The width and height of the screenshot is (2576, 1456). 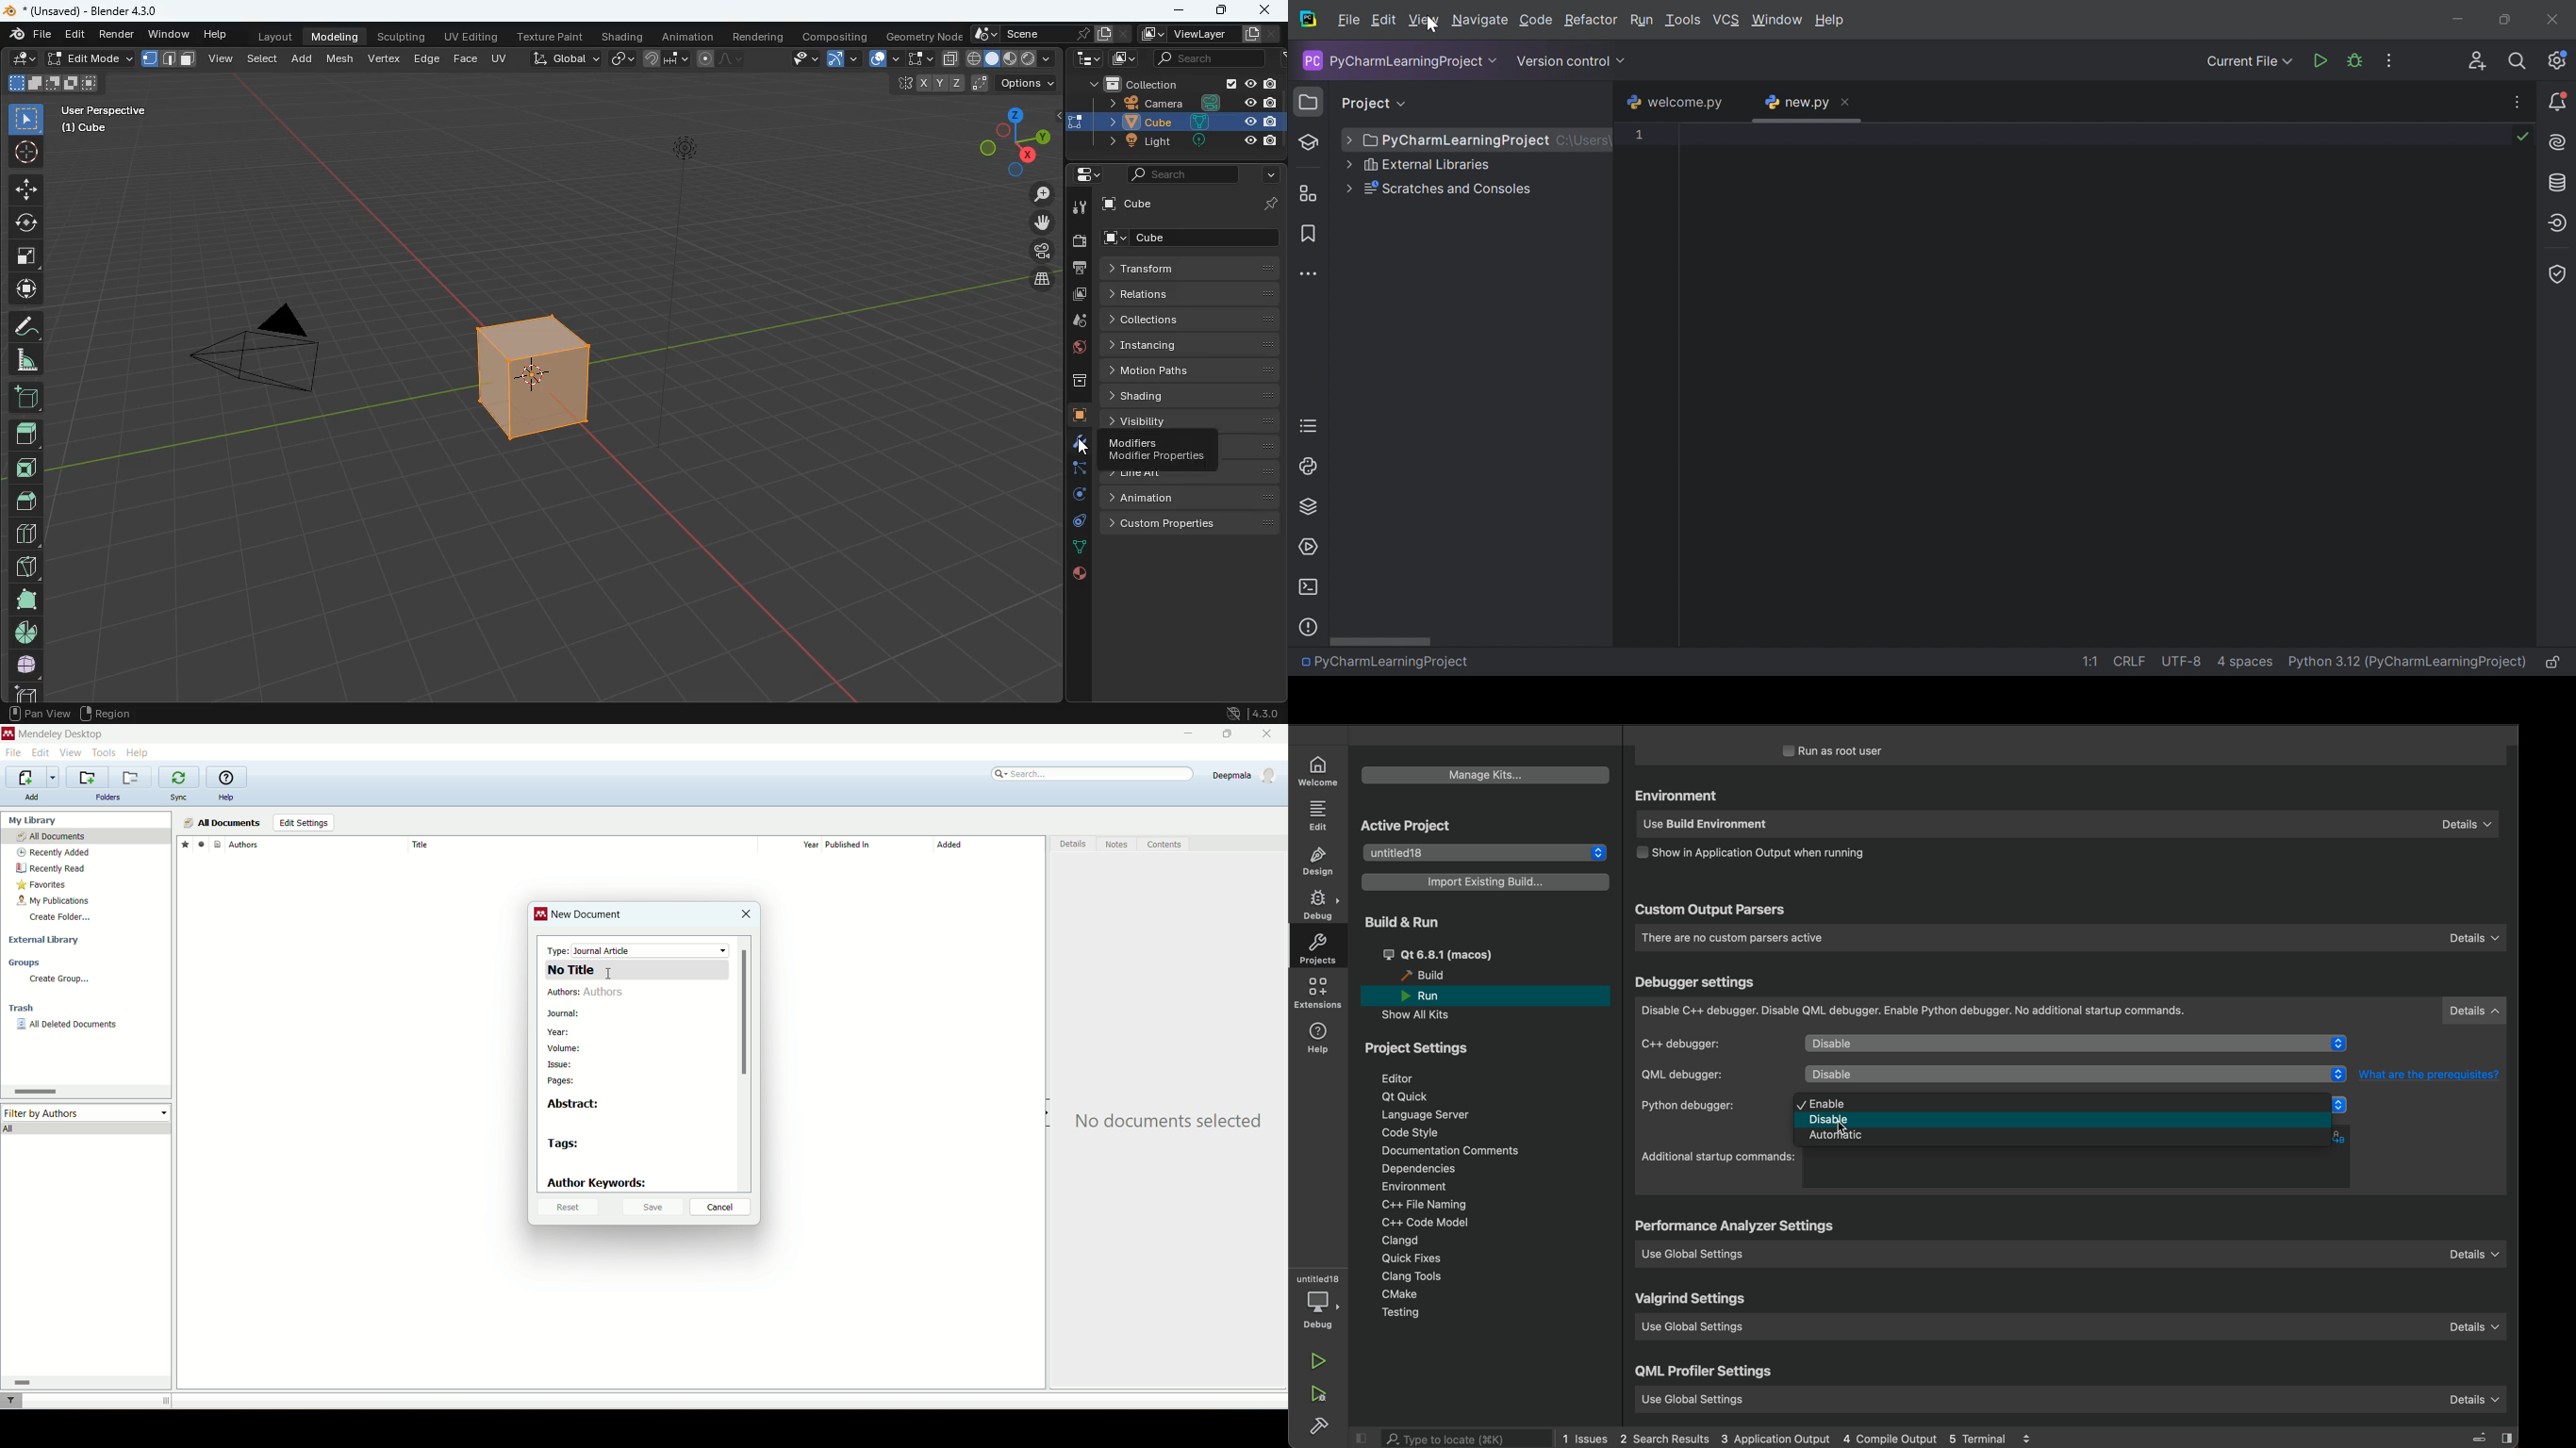 What do you see at coordinates (1320, 995) in the screenshot?
I see `extensions` at bounding box center [1320, 995].